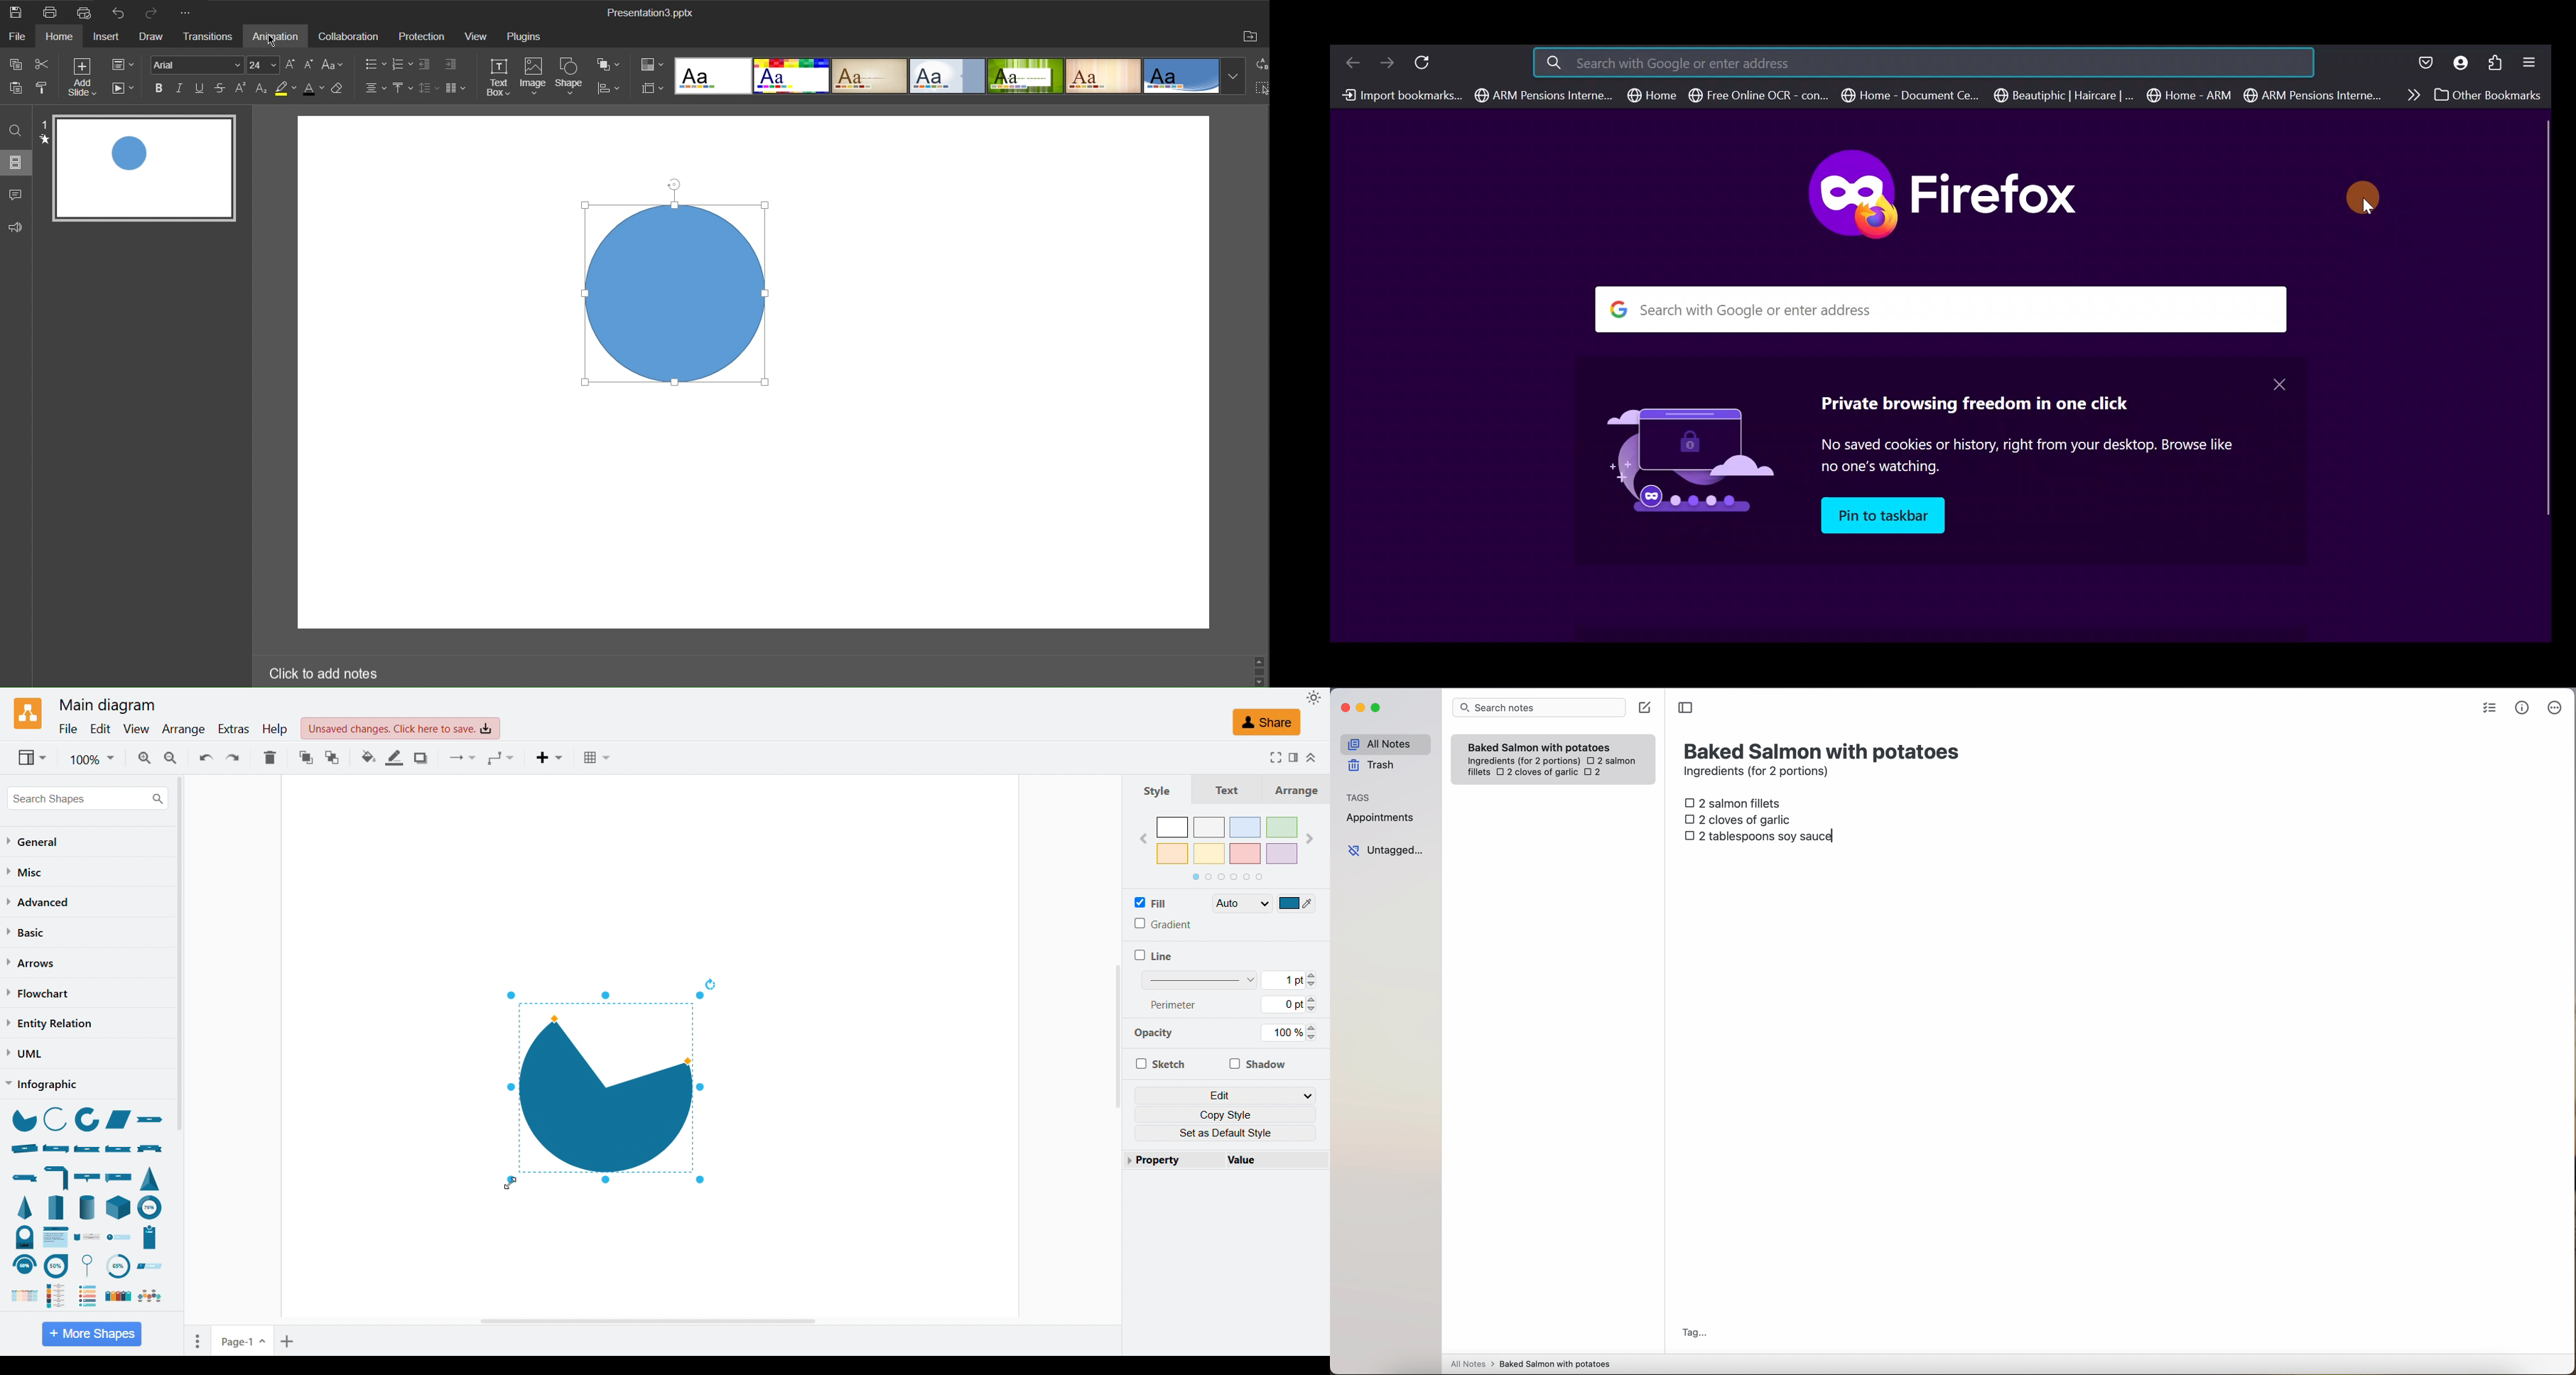 The image size is (2576, 1400). What do you see at coordinates (500, 77) in the screenshot?
I see `Text Box` at bounding box center [500, 77].